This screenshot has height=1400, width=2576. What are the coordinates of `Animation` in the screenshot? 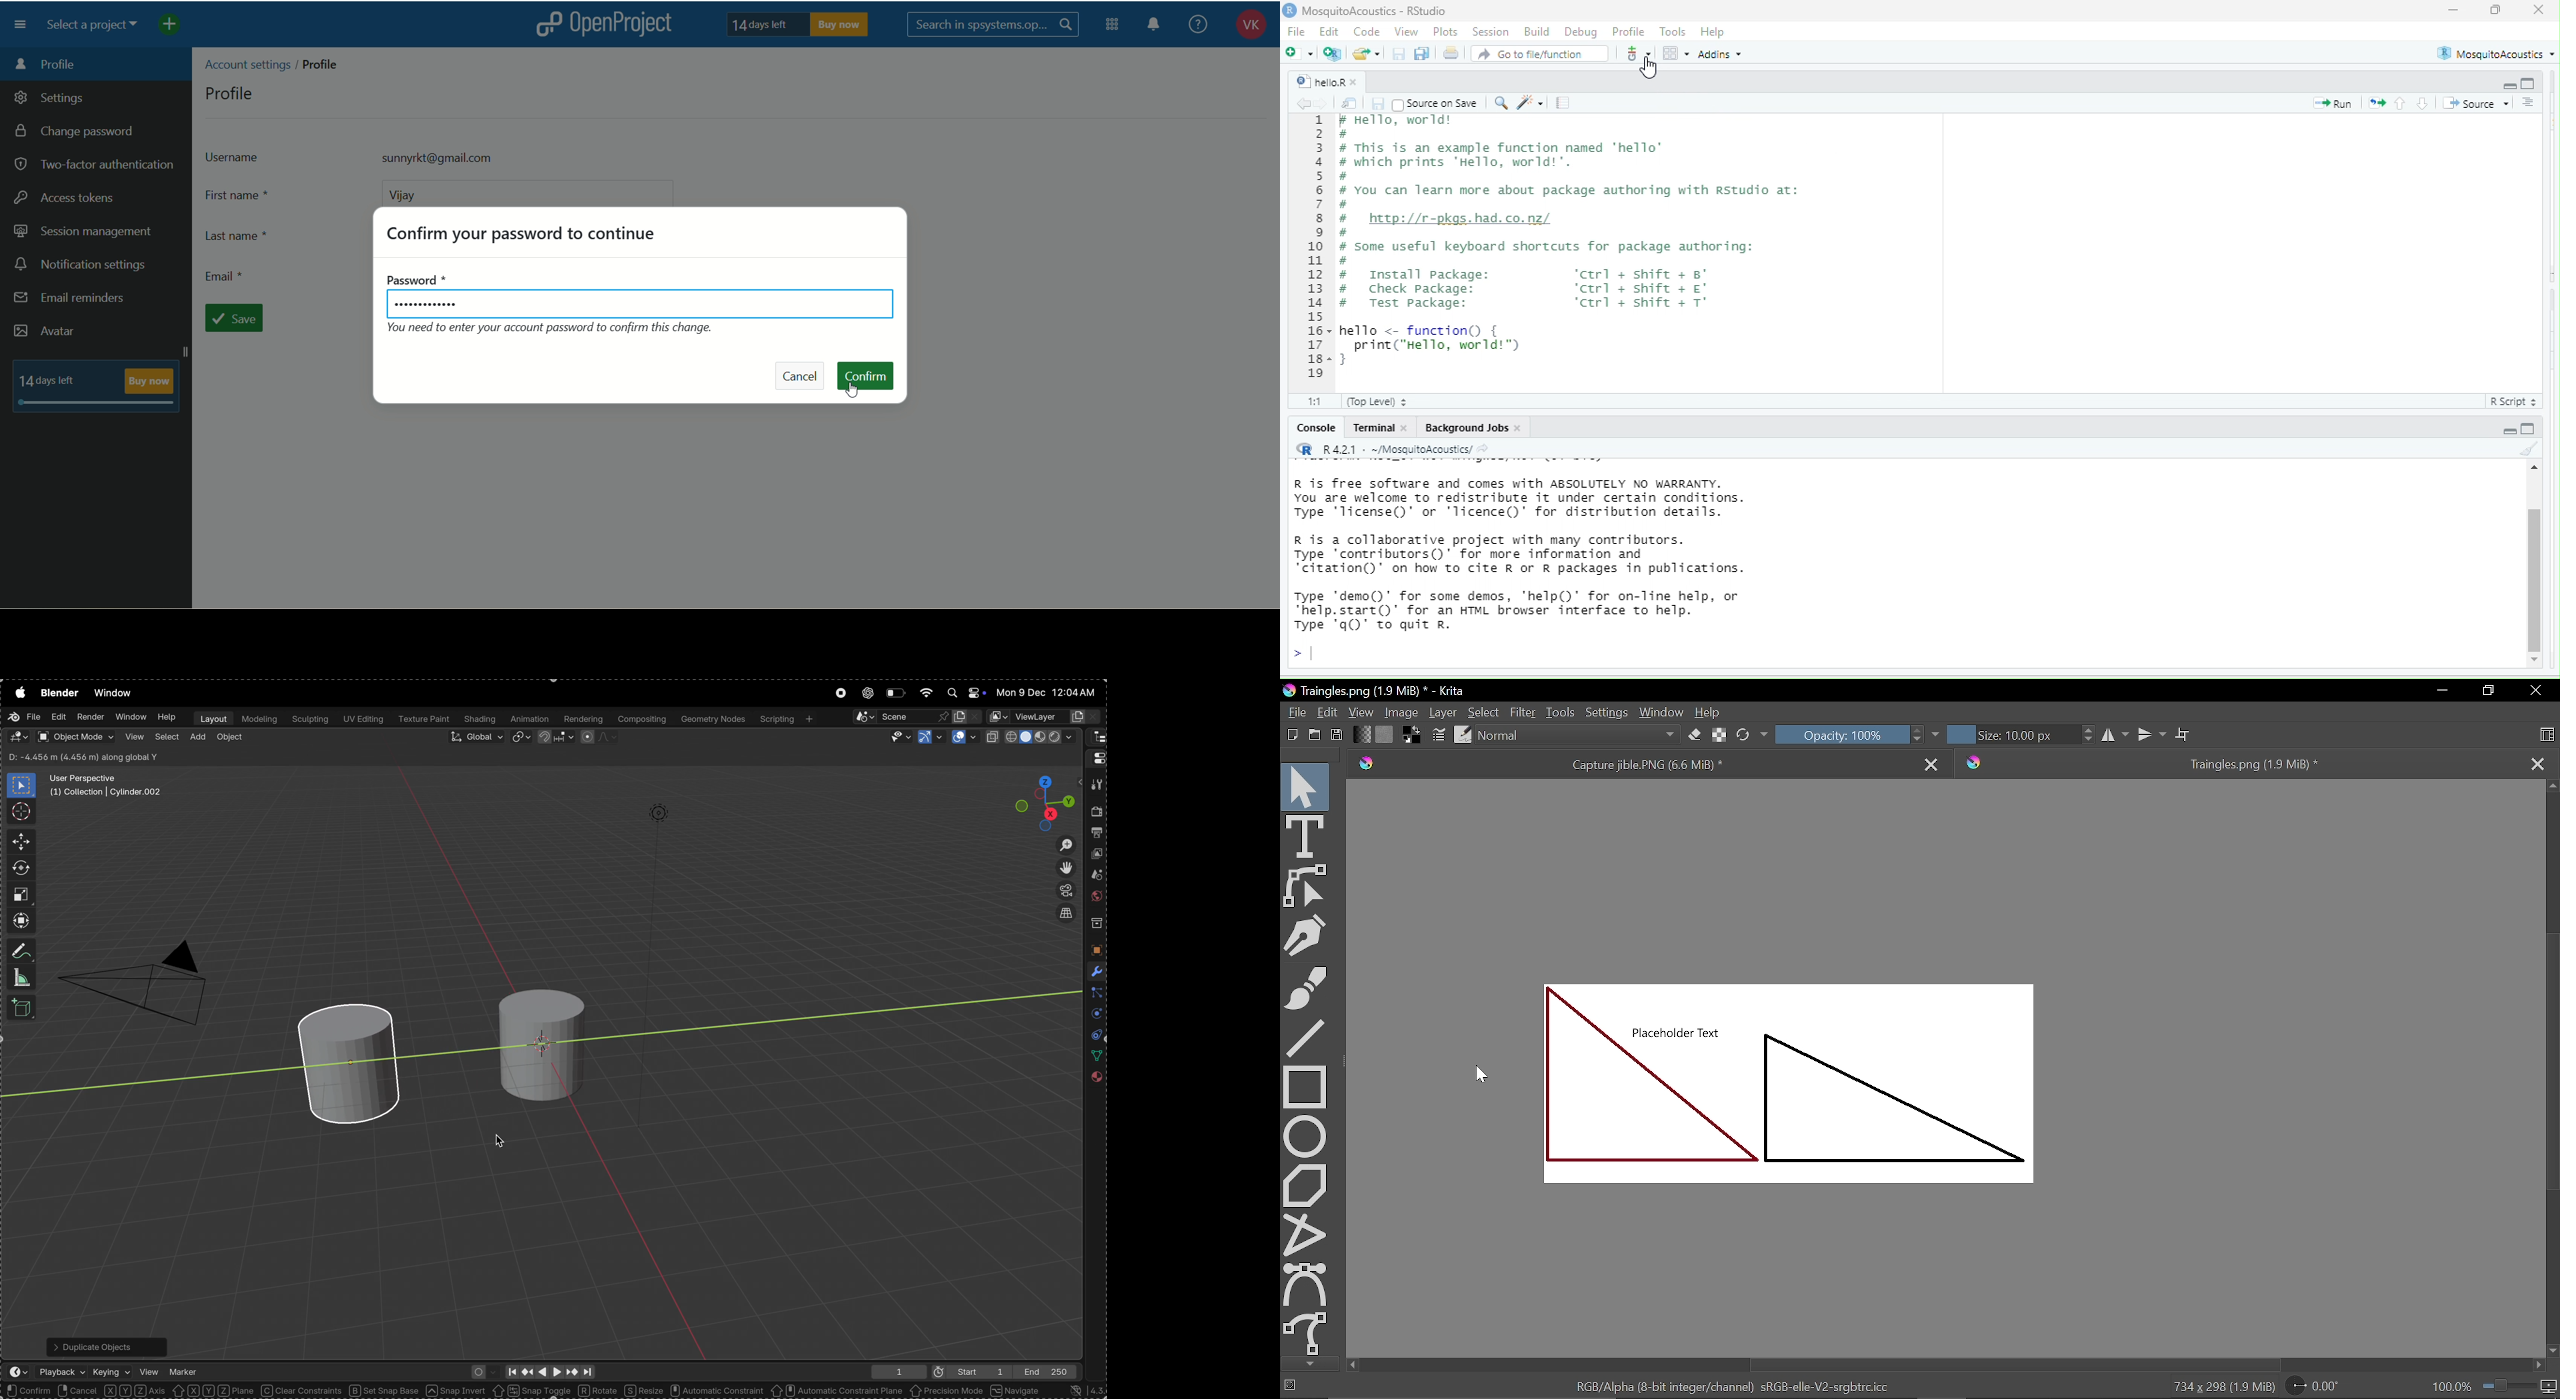 It's located at (530, 720).